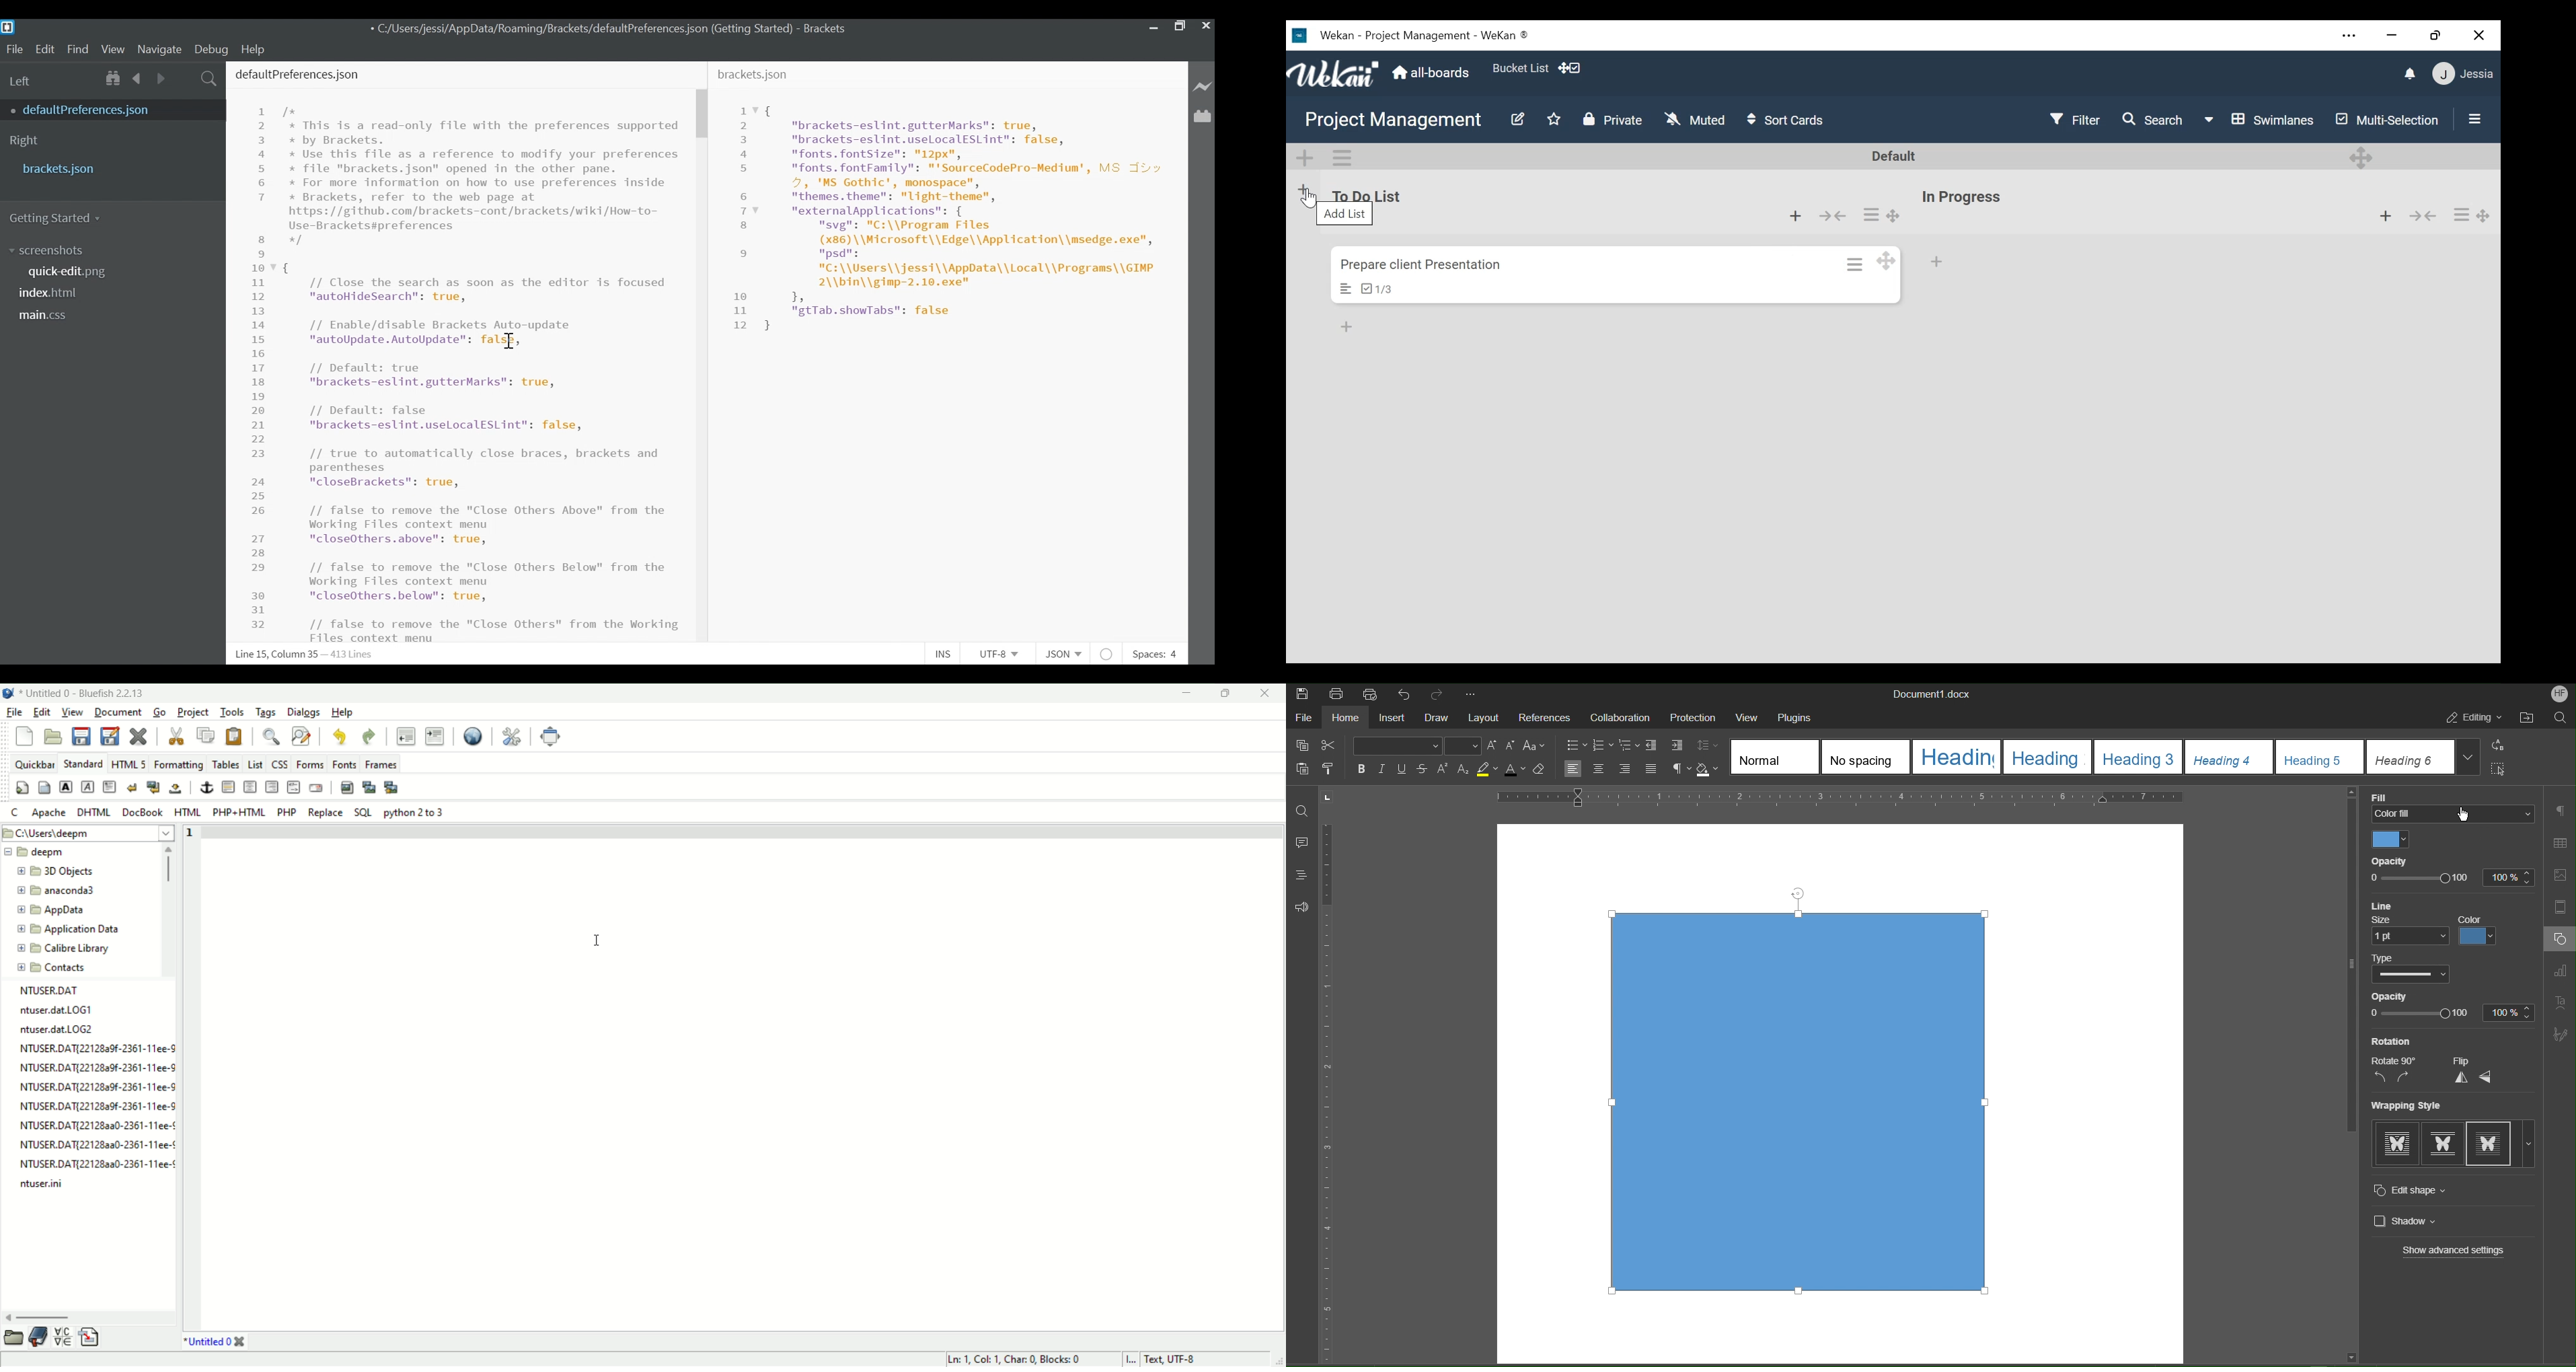 This screenshot has width=2576, height=1372. I want to click on Replace, so click(2501, 746).